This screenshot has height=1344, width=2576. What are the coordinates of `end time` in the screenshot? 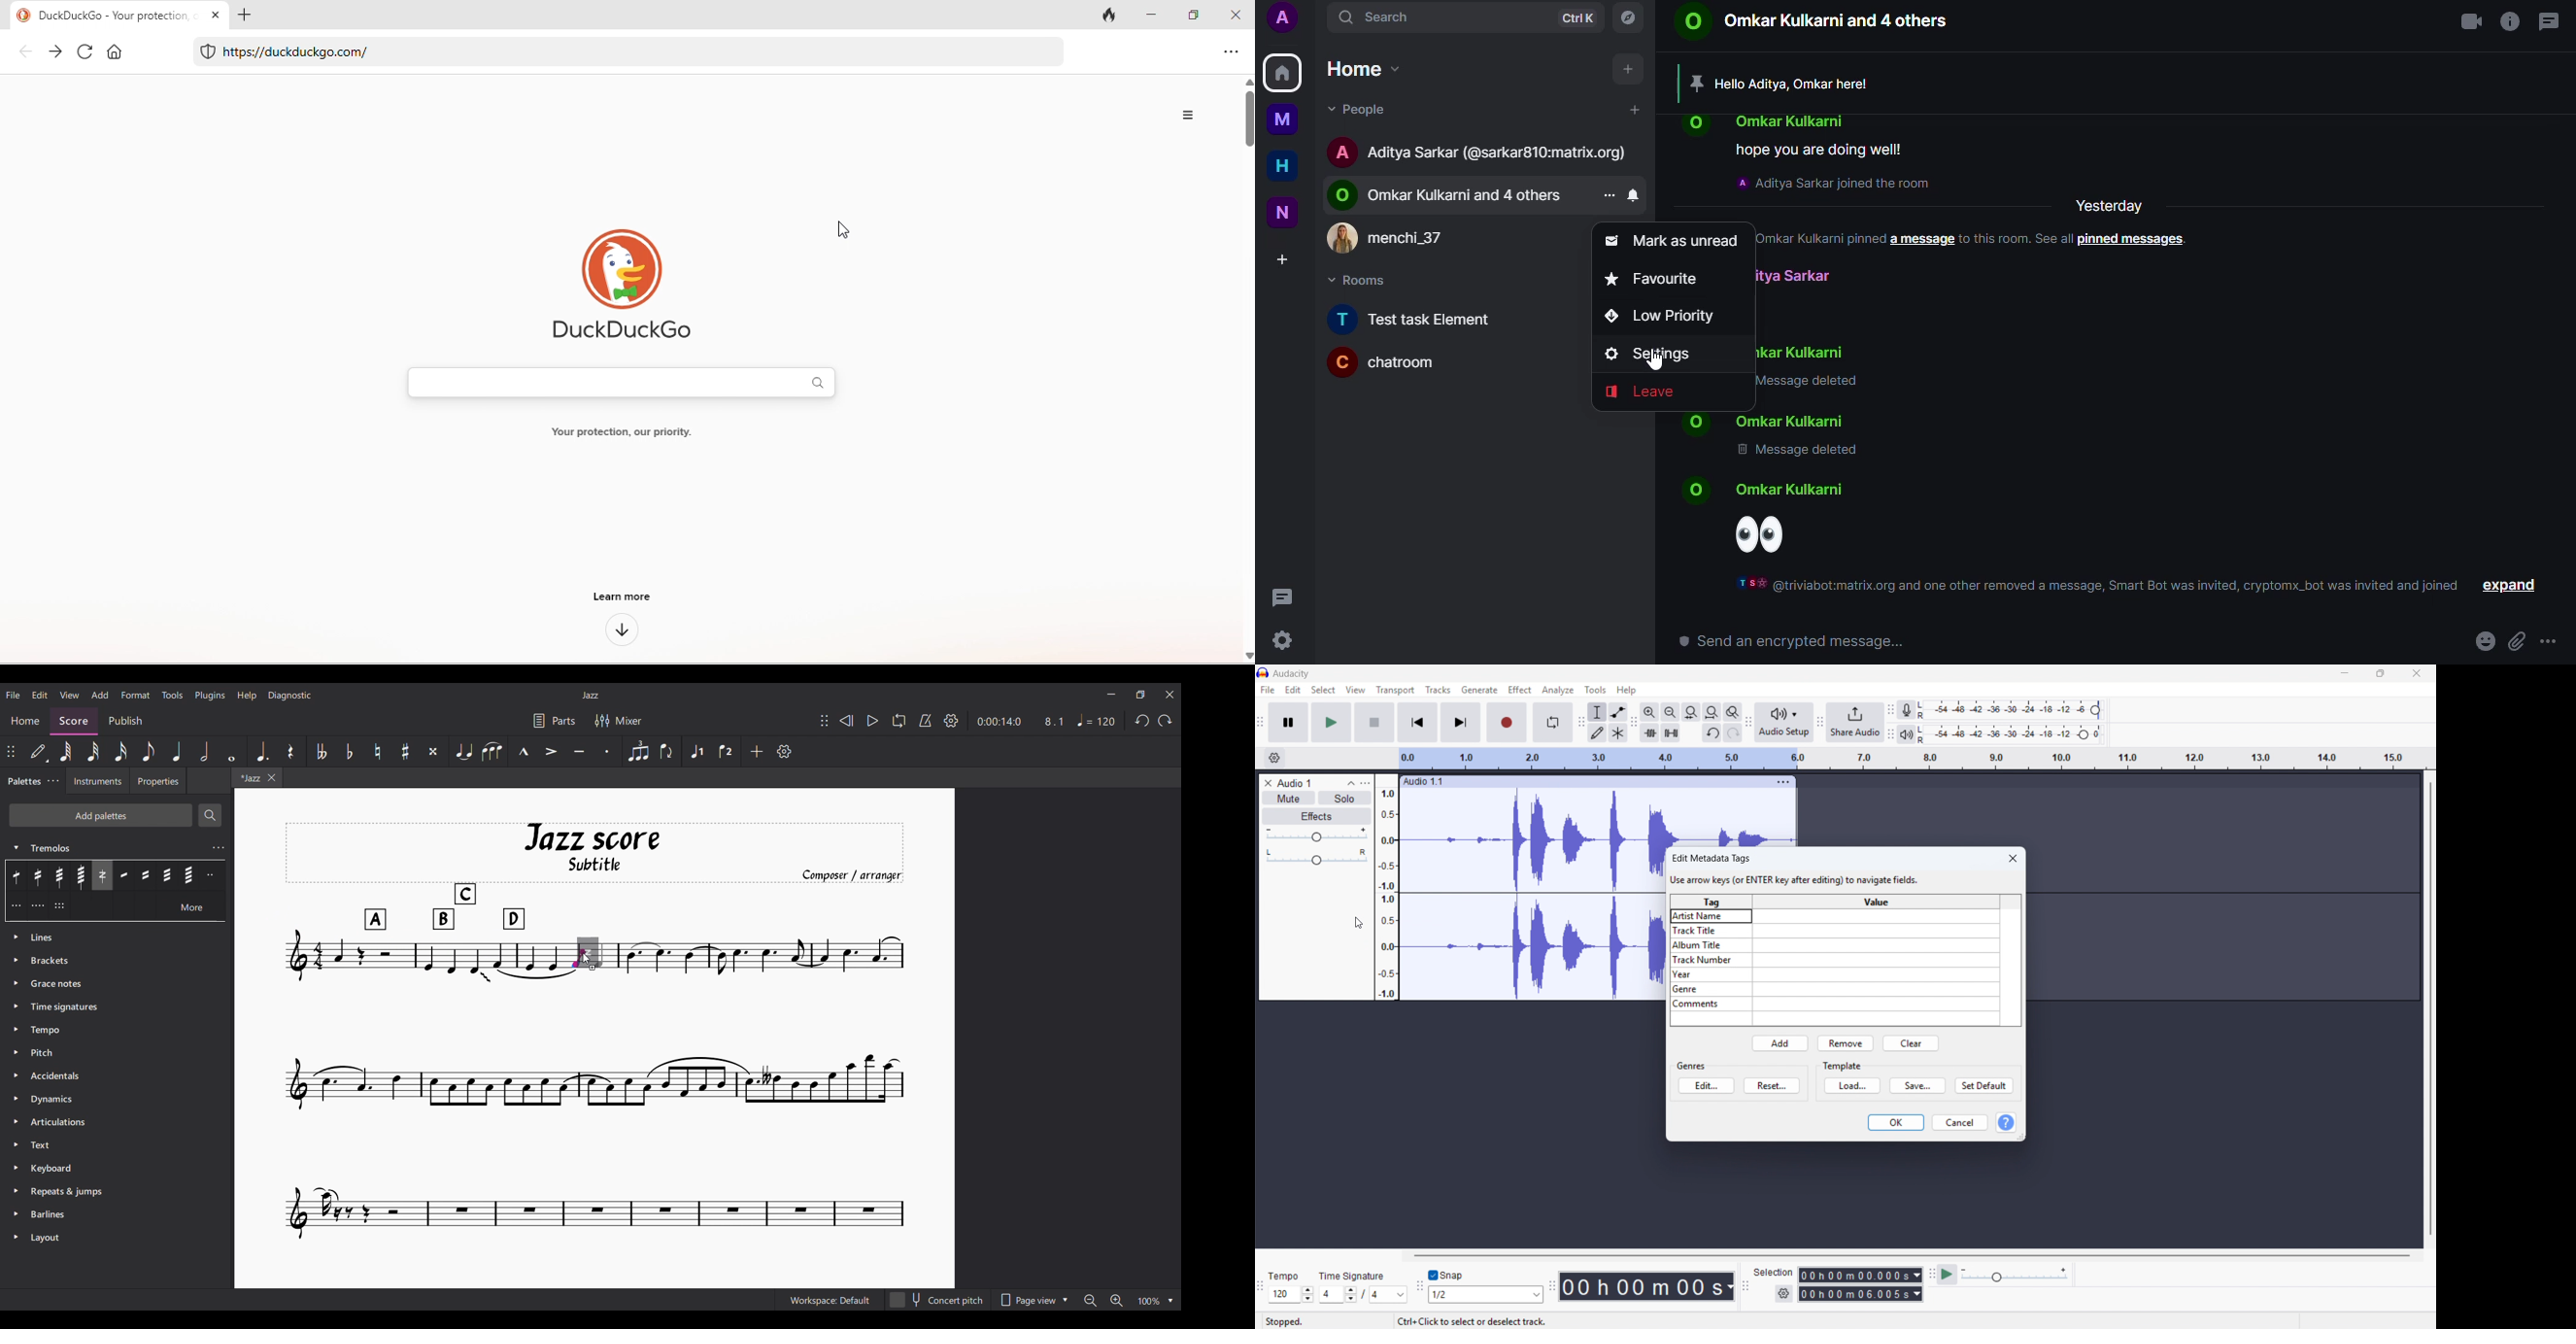 It's located at (1861, 1294).